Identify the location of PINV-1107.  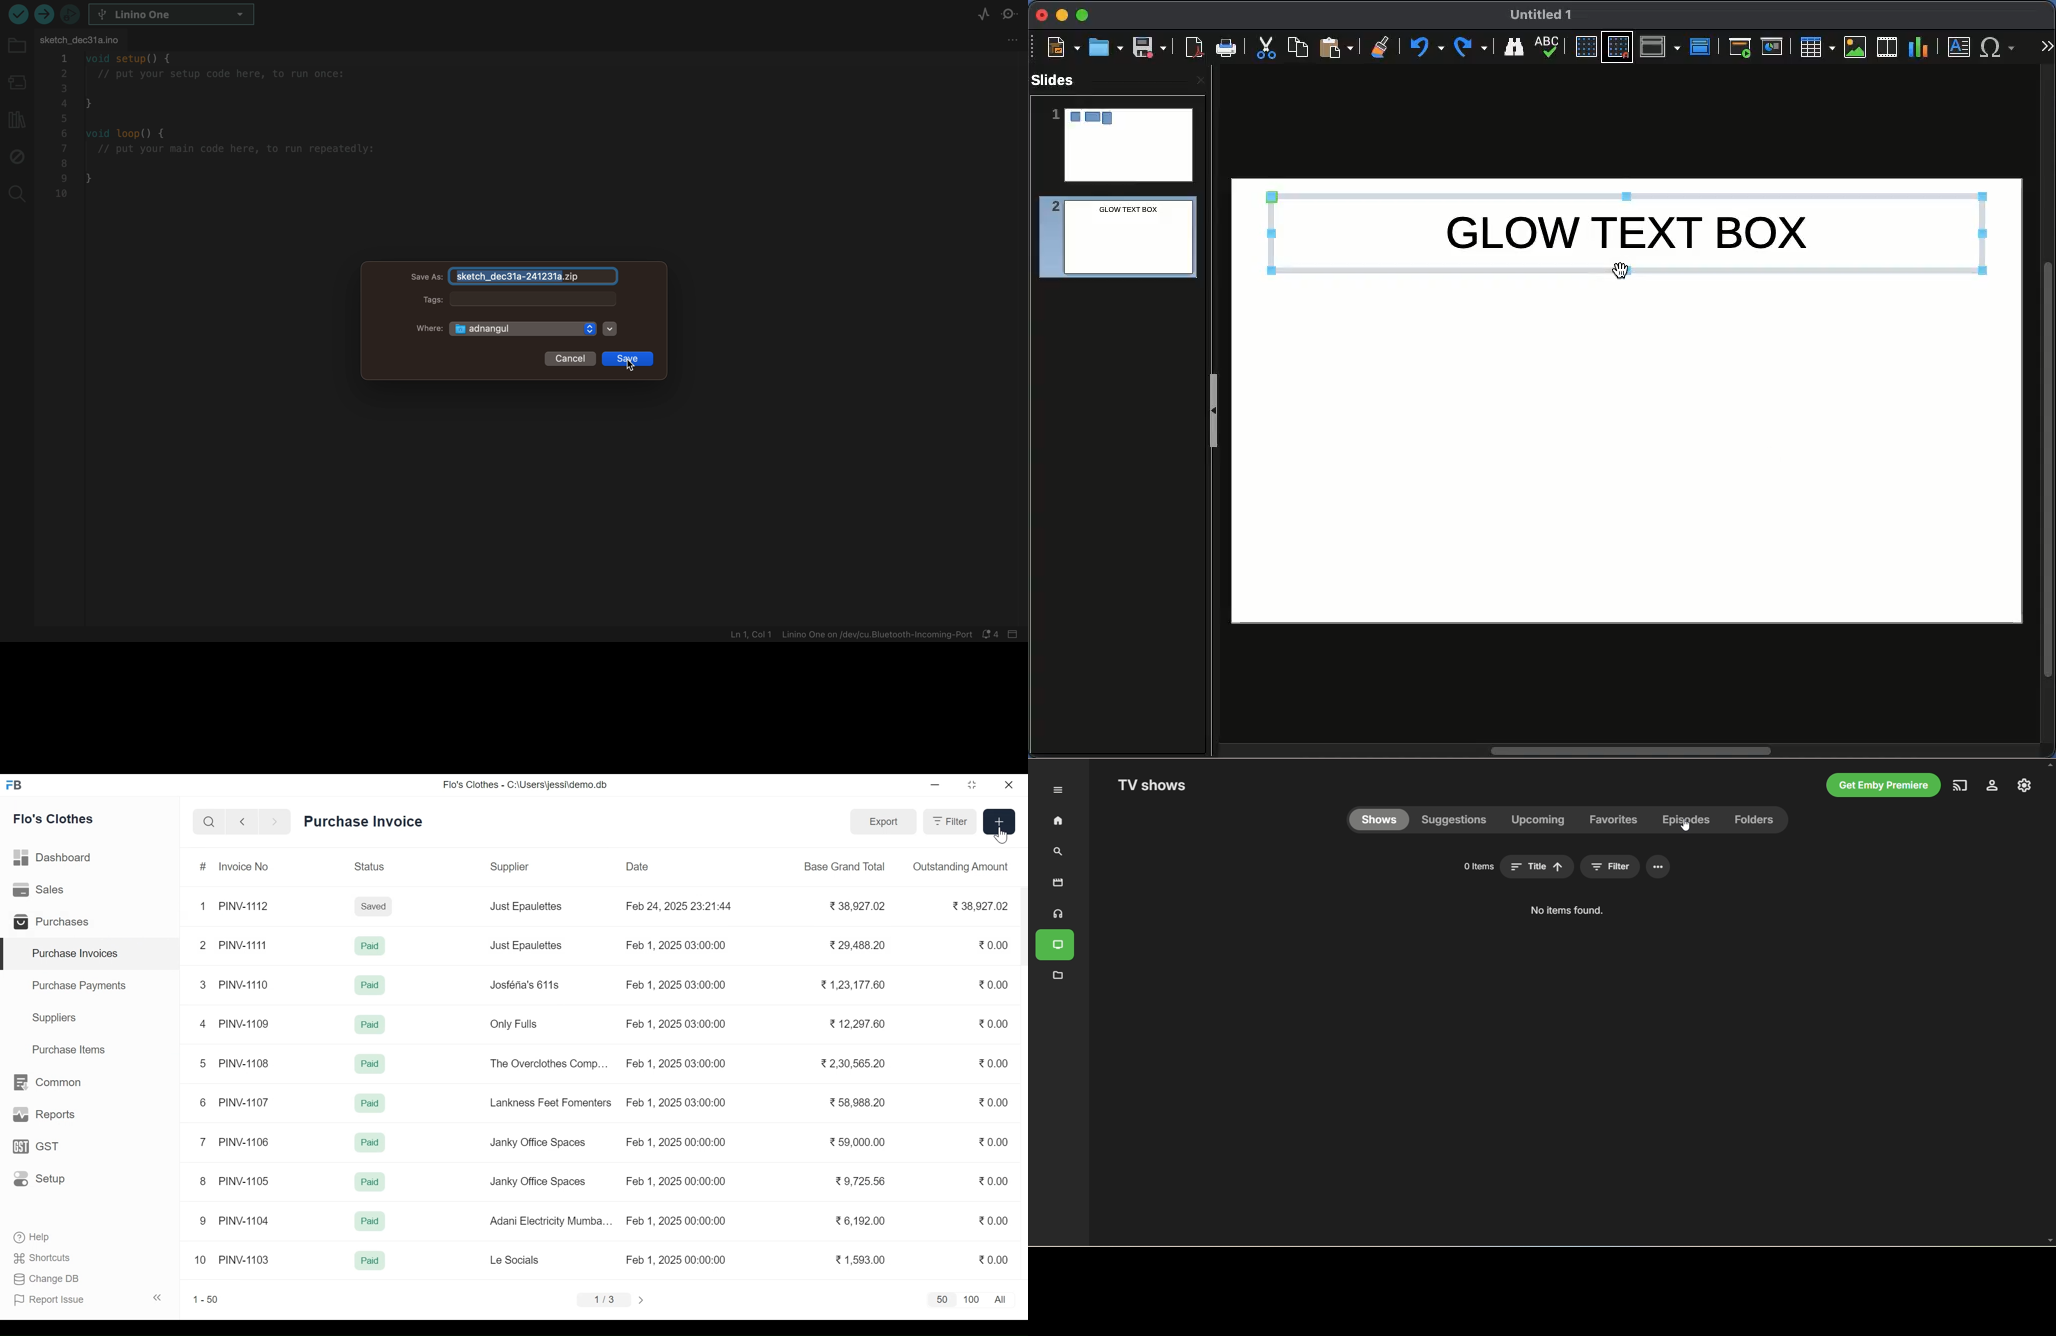
(244, 1101).